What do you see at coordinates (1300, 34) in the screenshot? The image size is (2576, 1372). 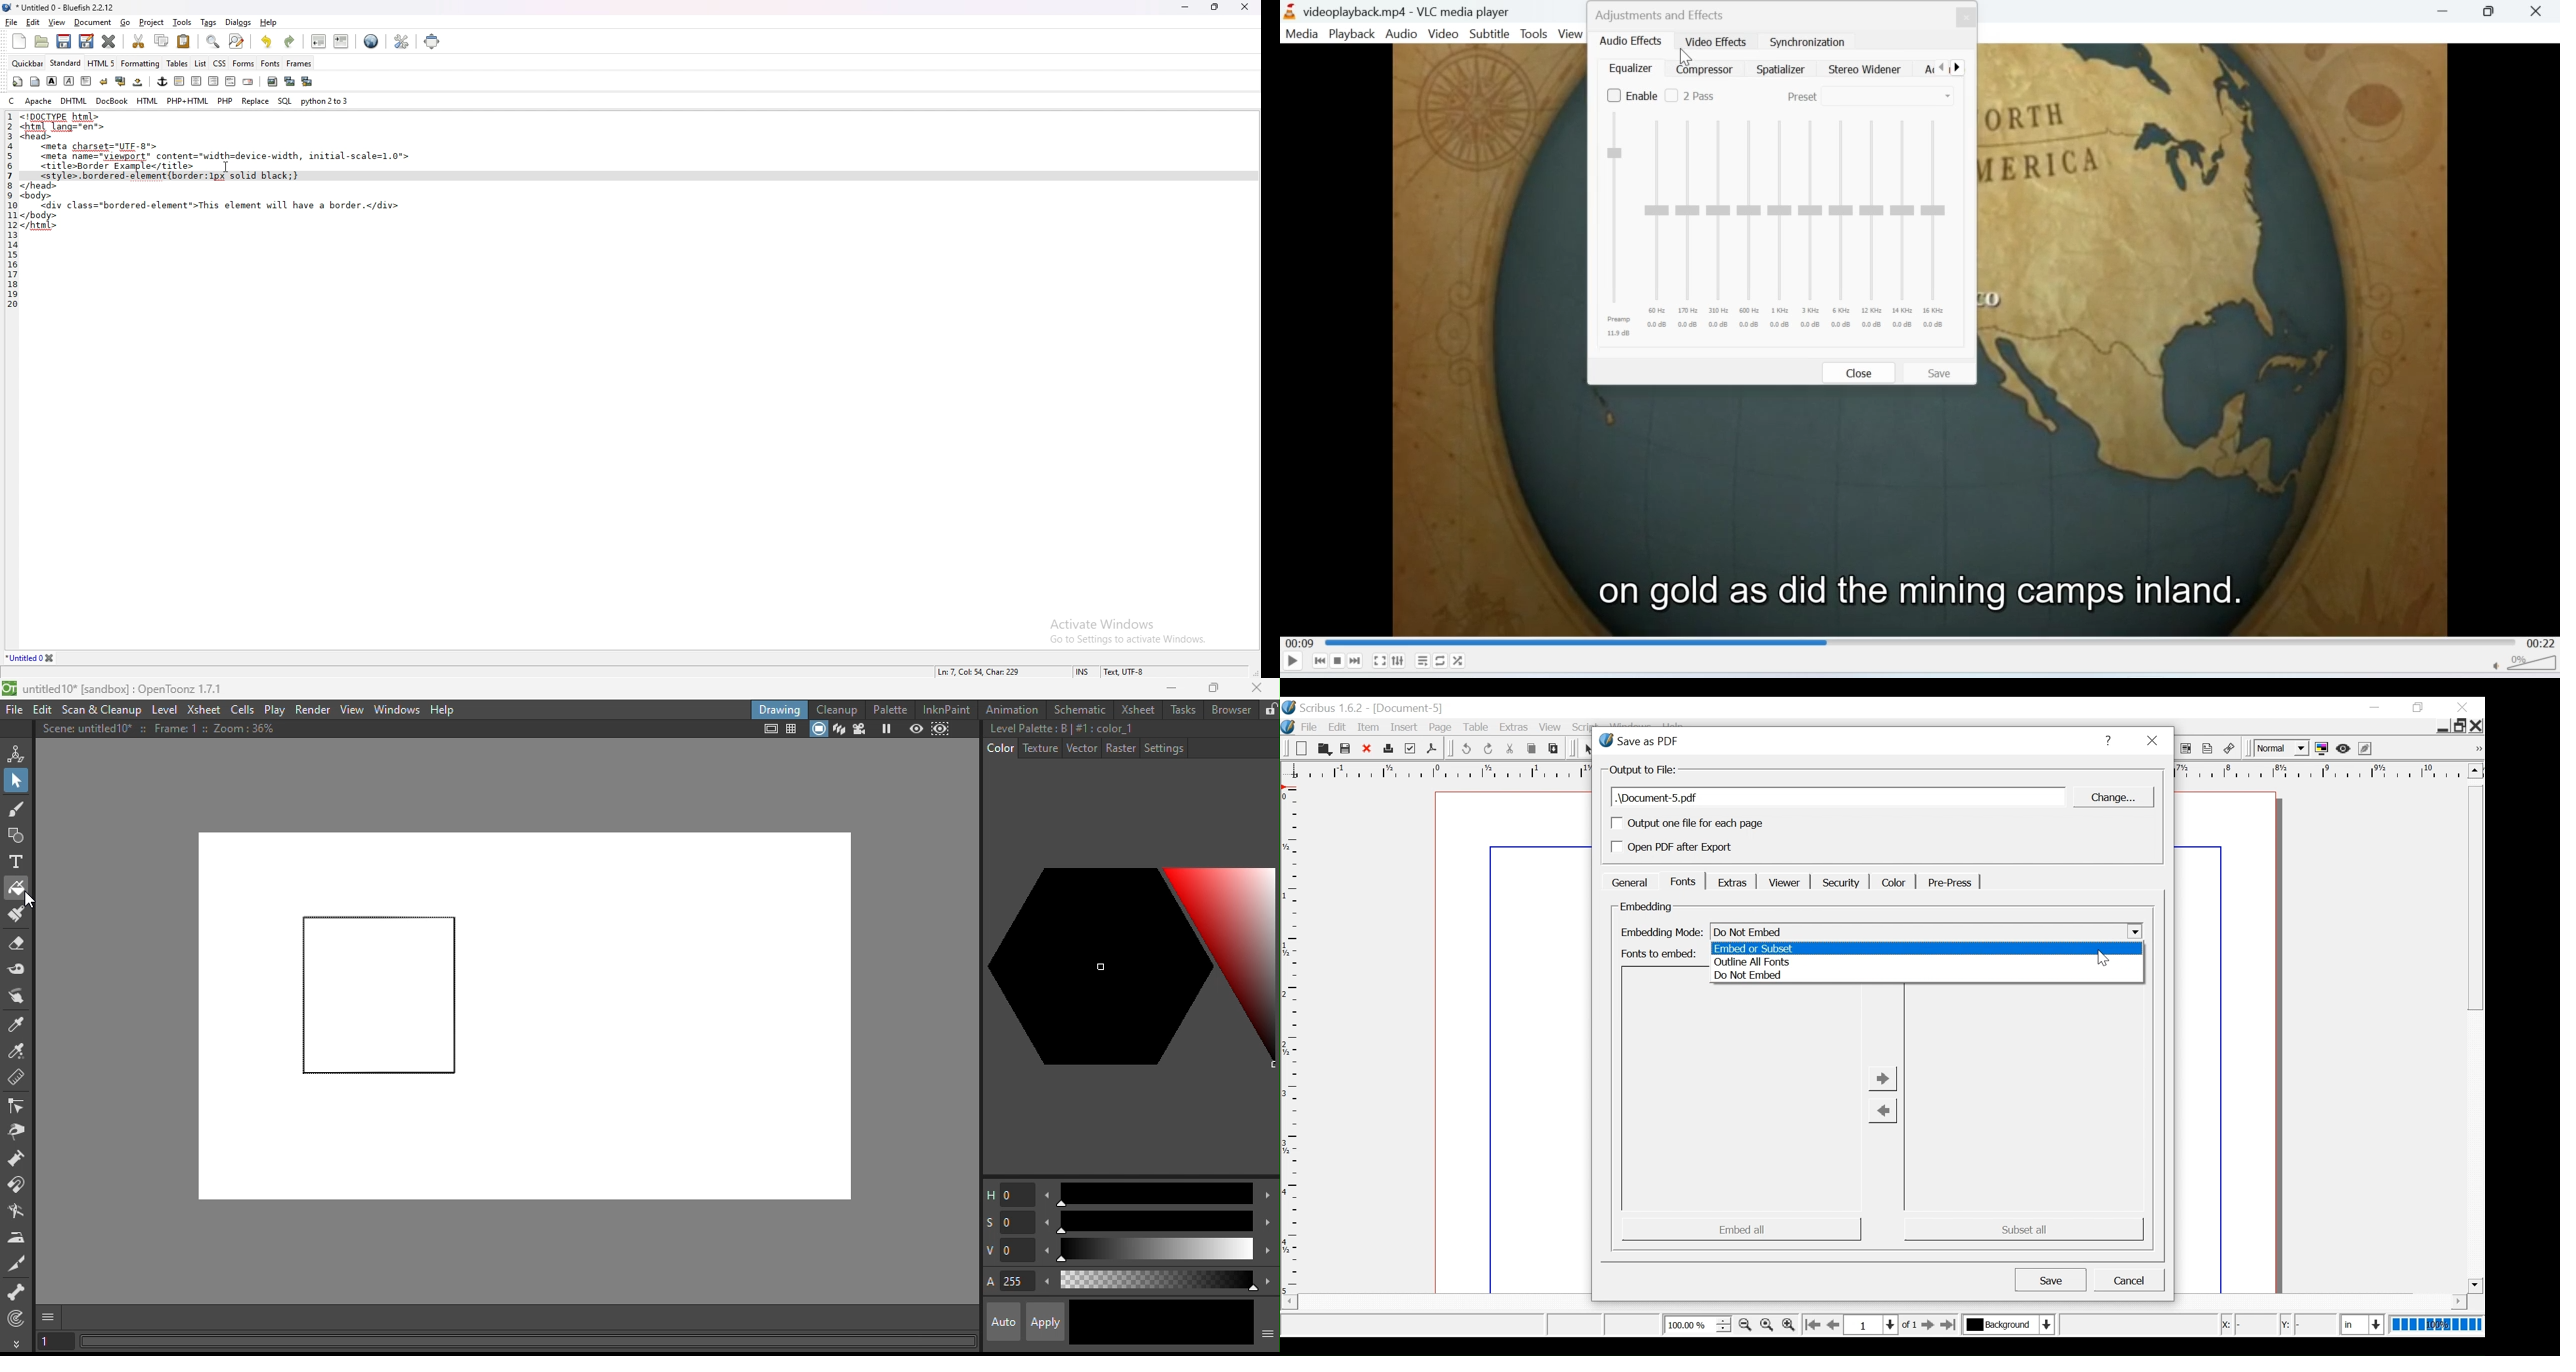 I see `Media` at bounding box center [1300, 34].